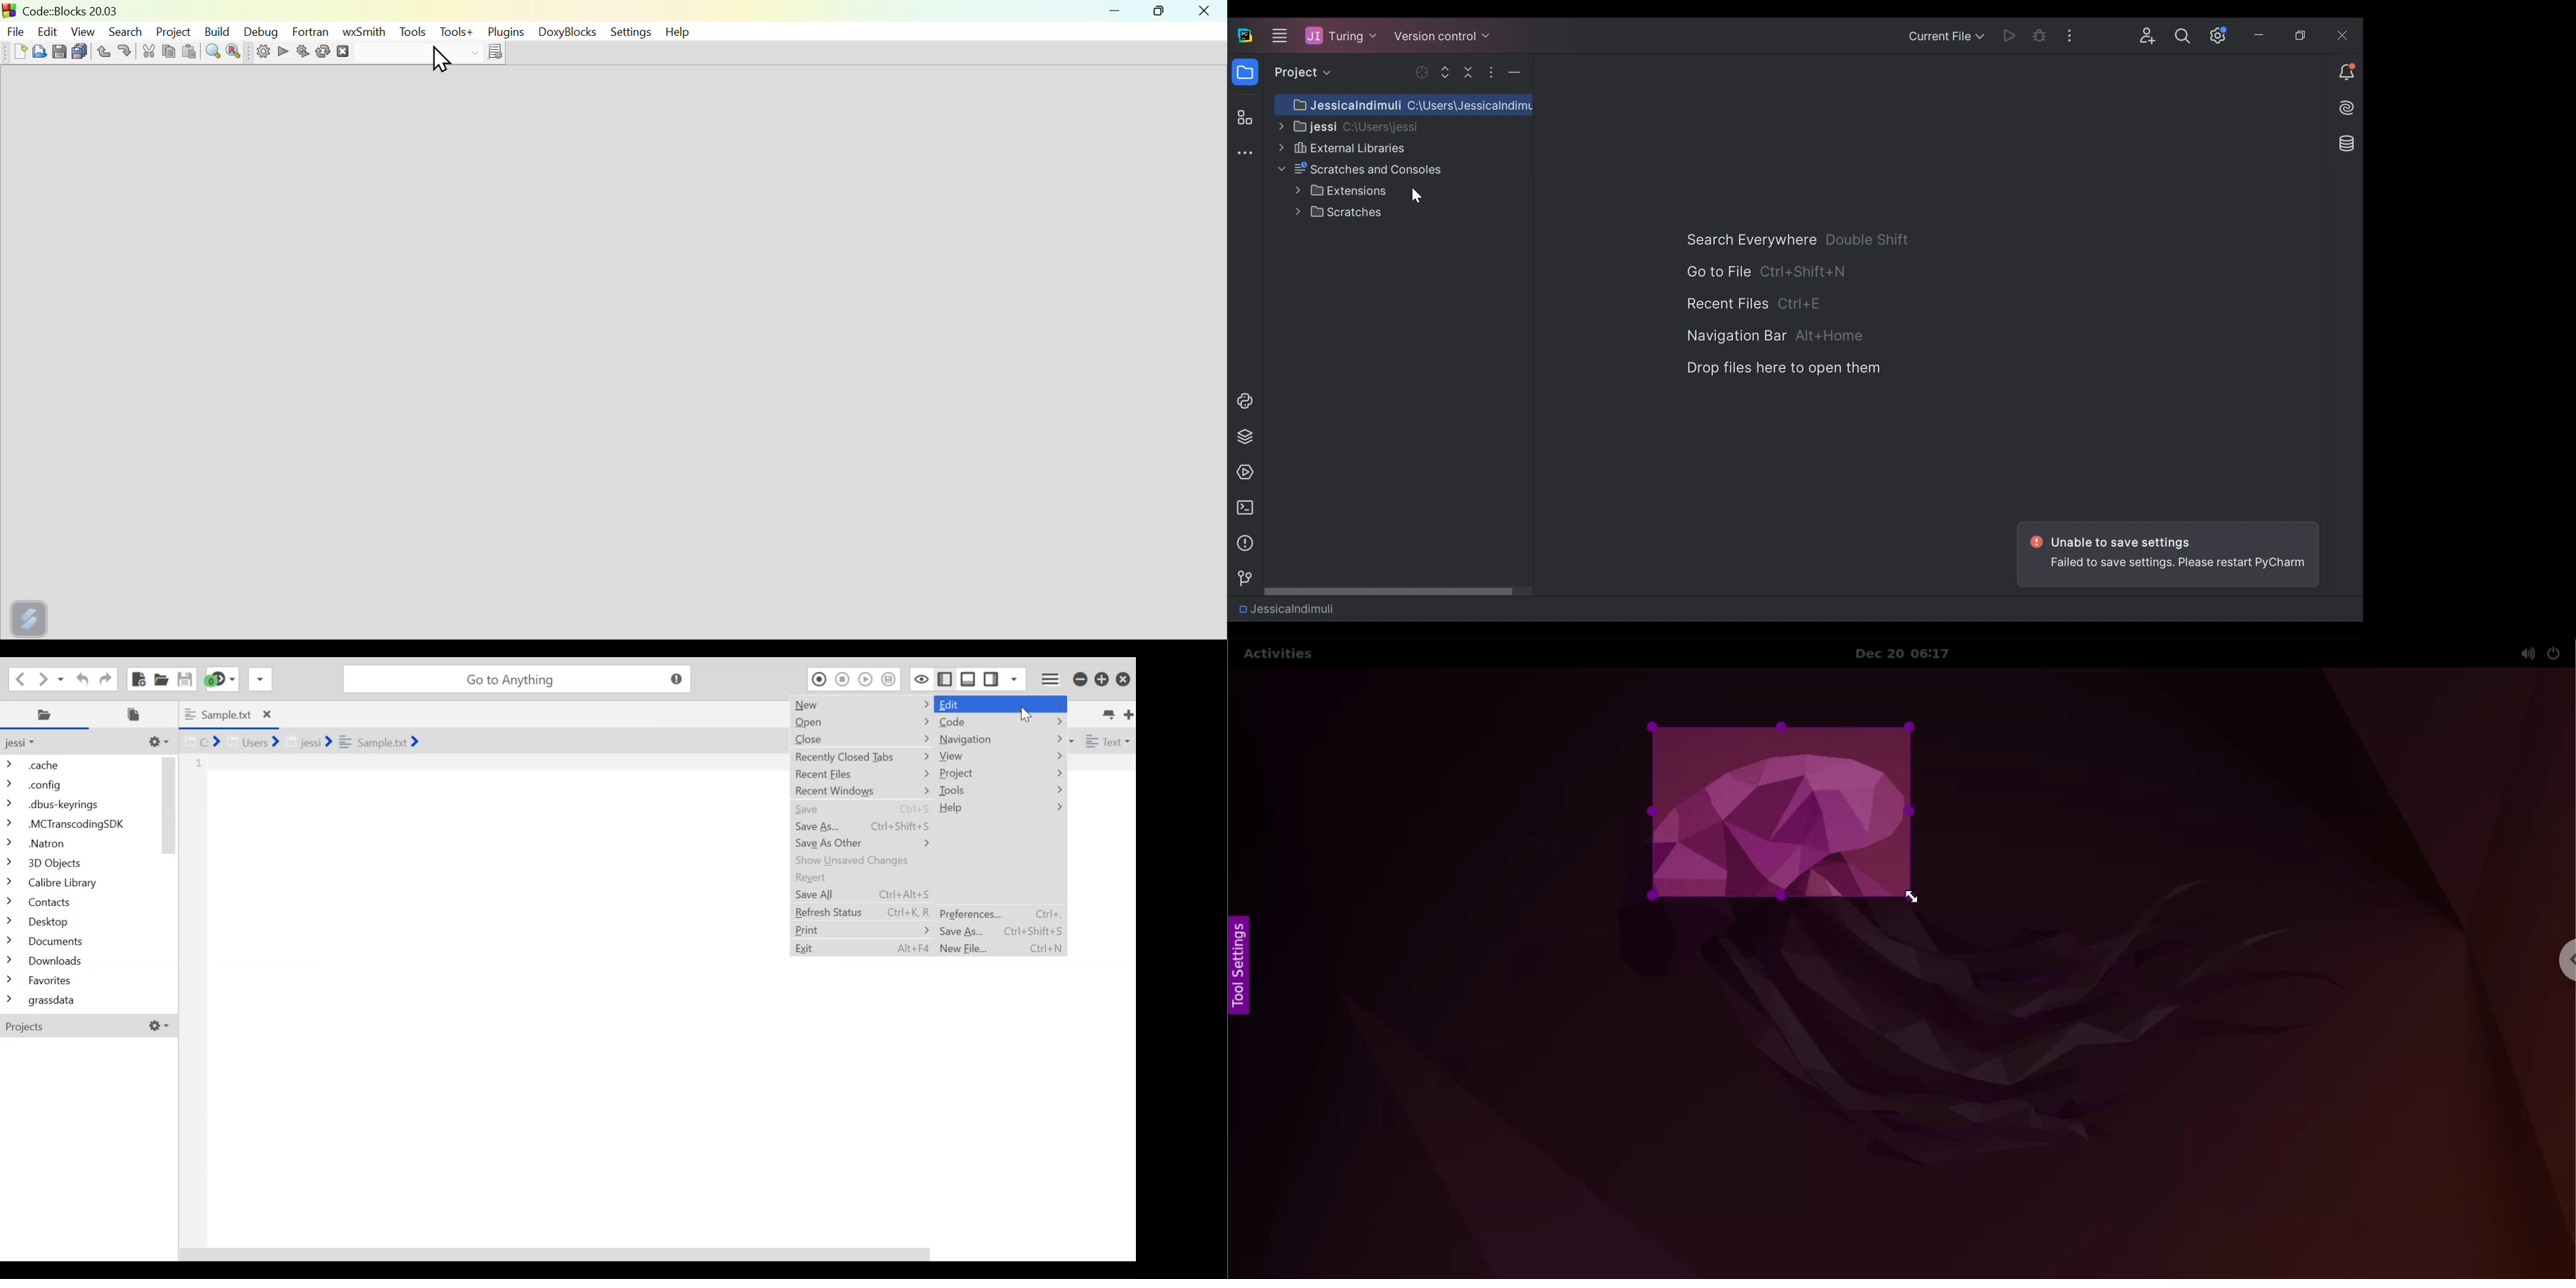 This screenshot has width=2576, height=1288. I want to click on project, so click(173, 29).